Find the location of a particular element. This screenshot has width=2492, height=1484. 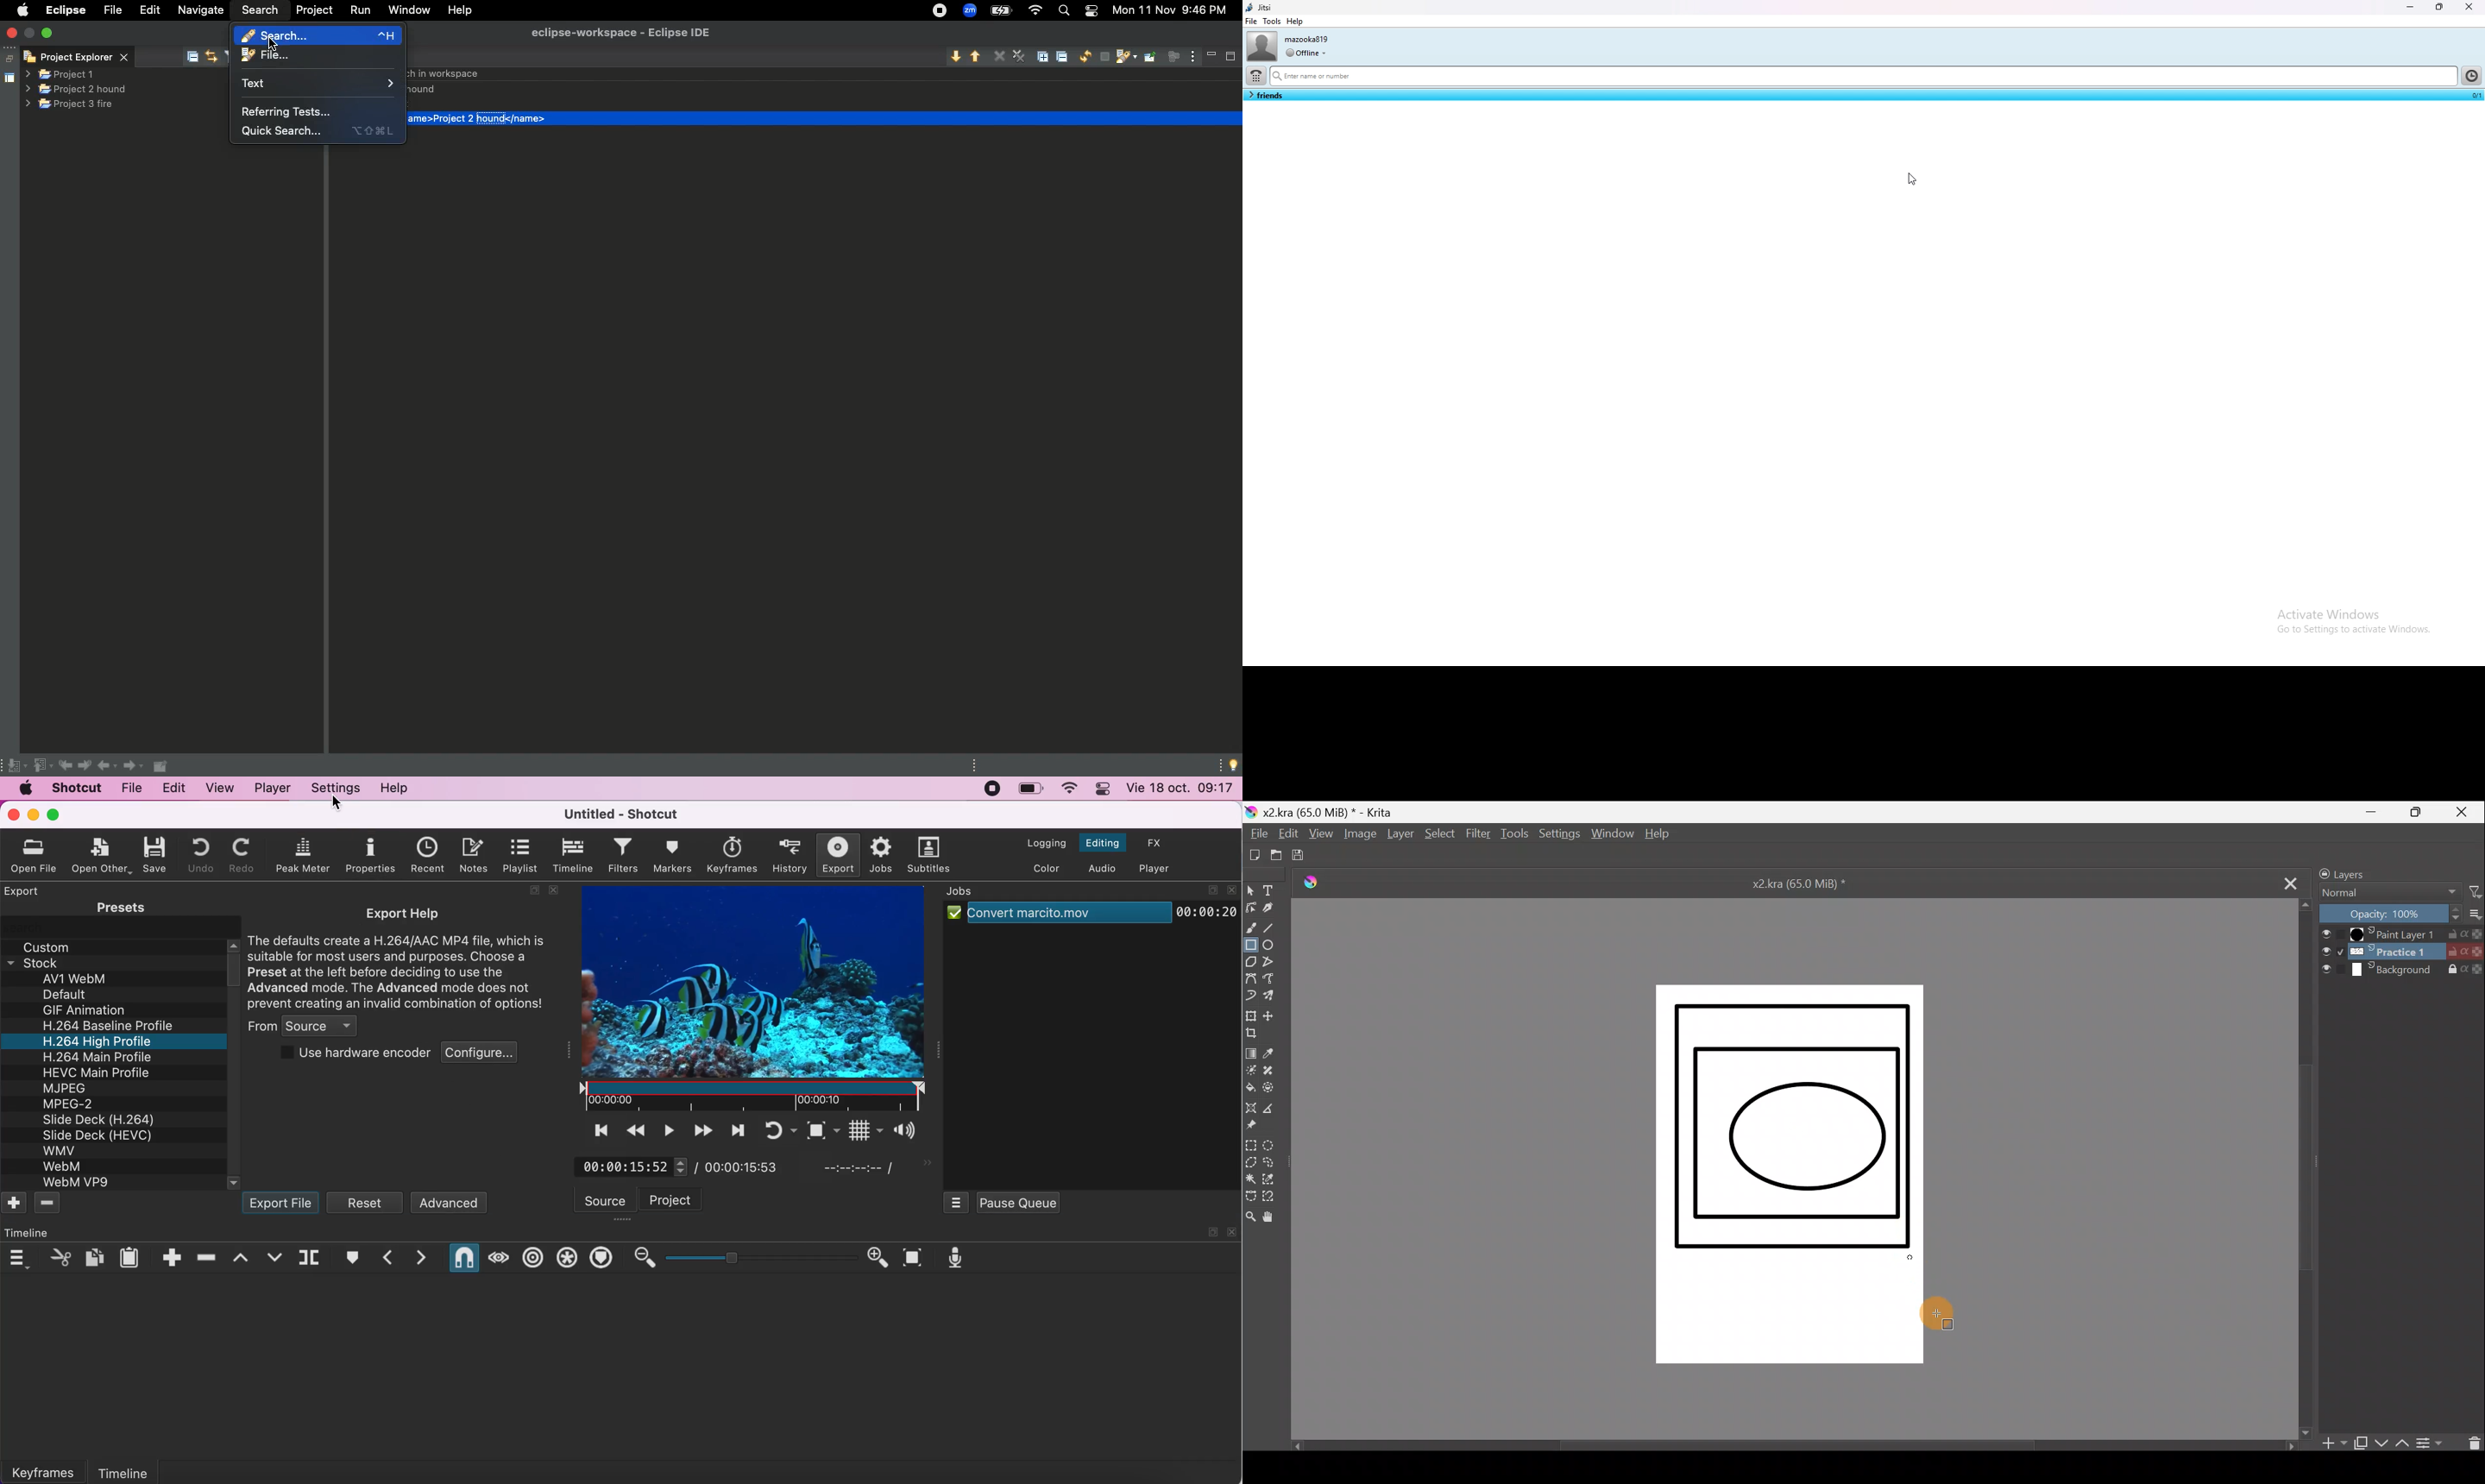

File is located at coordinates (1255, 832).